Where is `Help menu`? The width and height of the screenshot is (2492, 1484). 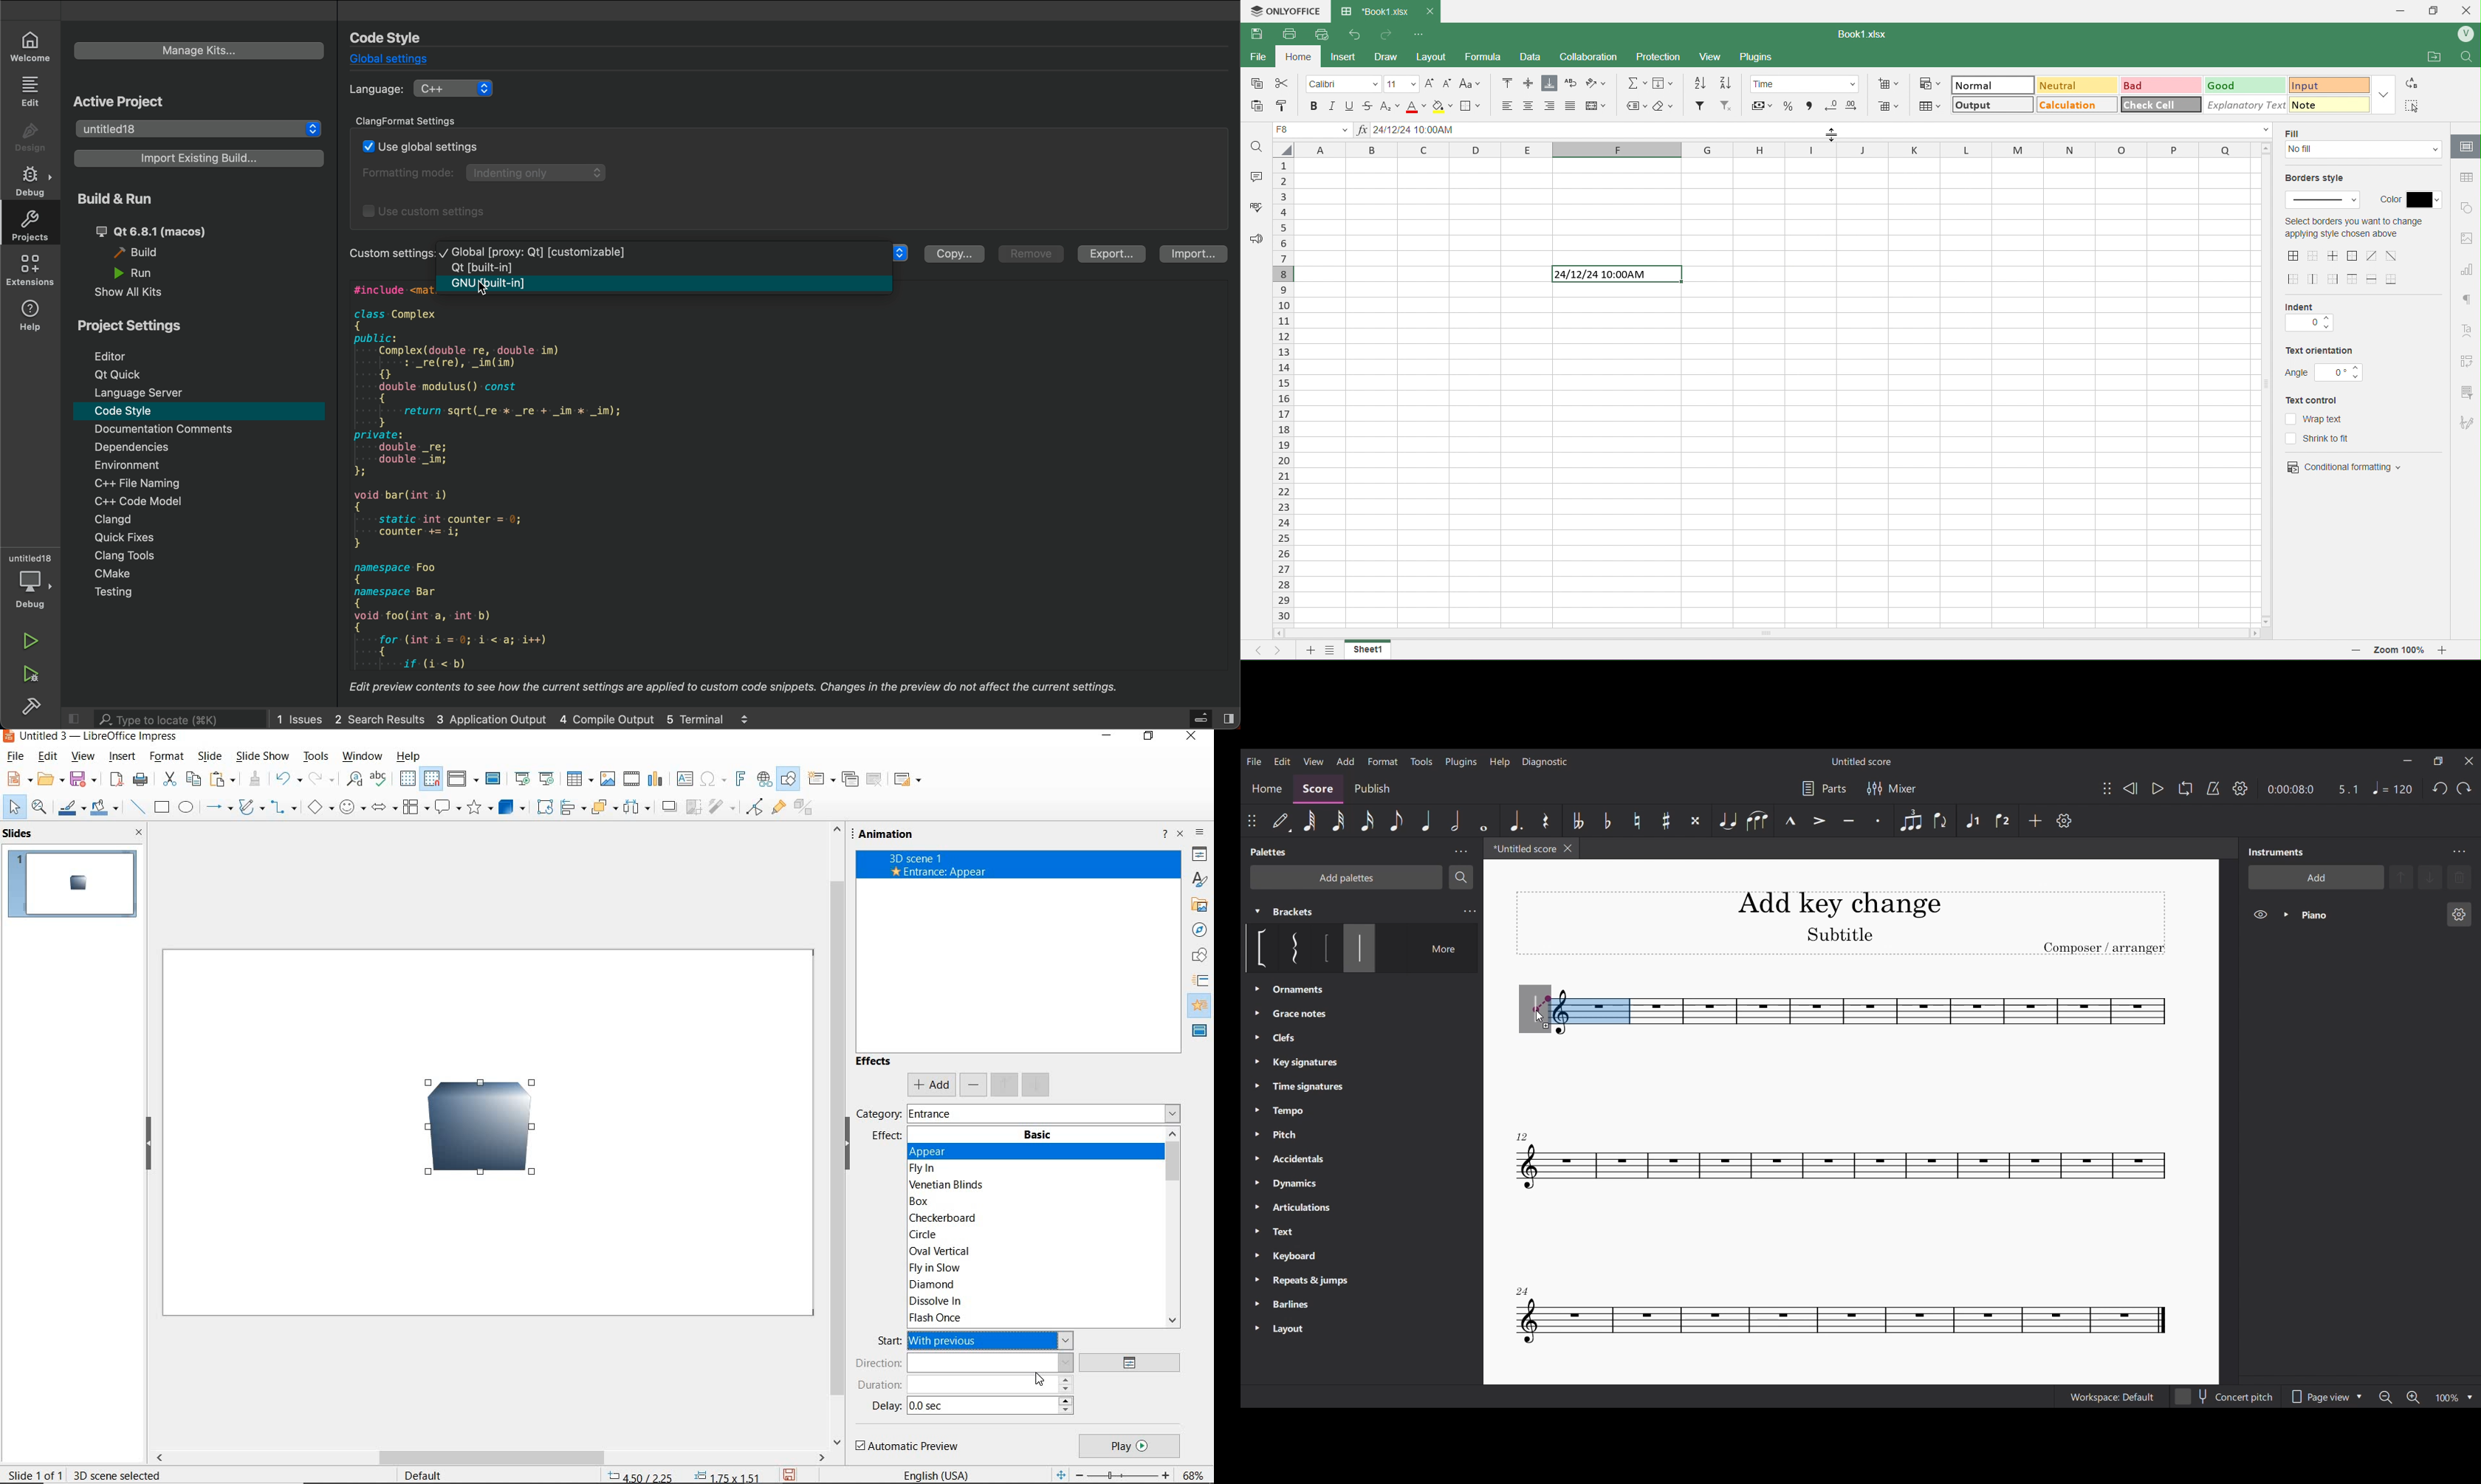
Help menu is located at coordinates (1499, 762).